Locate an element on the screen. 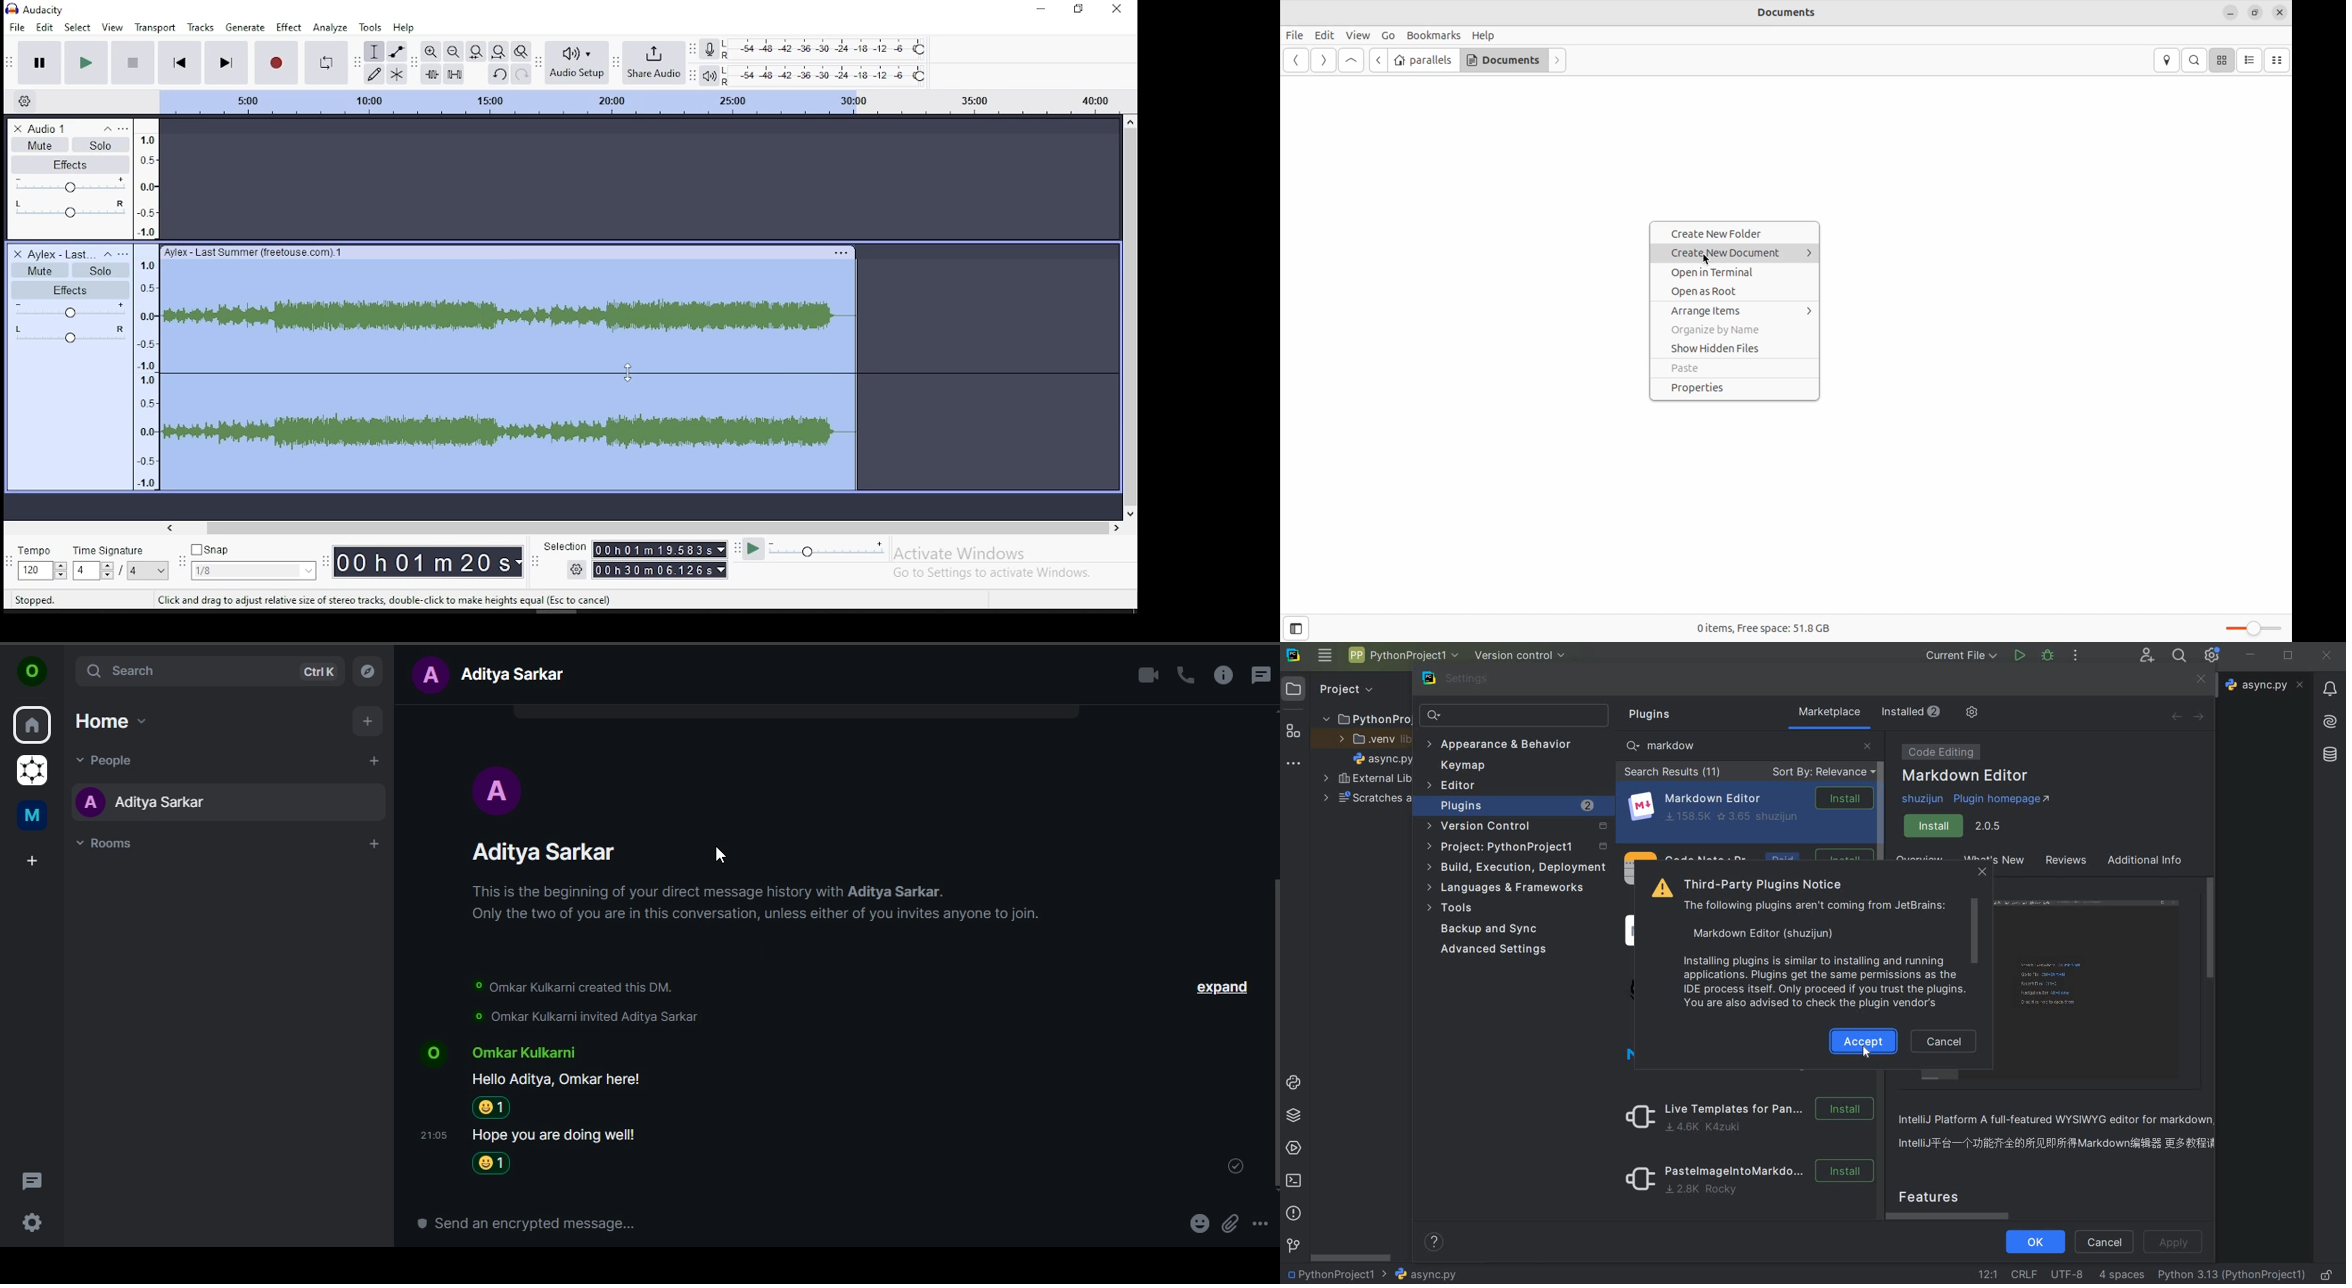  silence selected audio is located at coordinates (455, 74).